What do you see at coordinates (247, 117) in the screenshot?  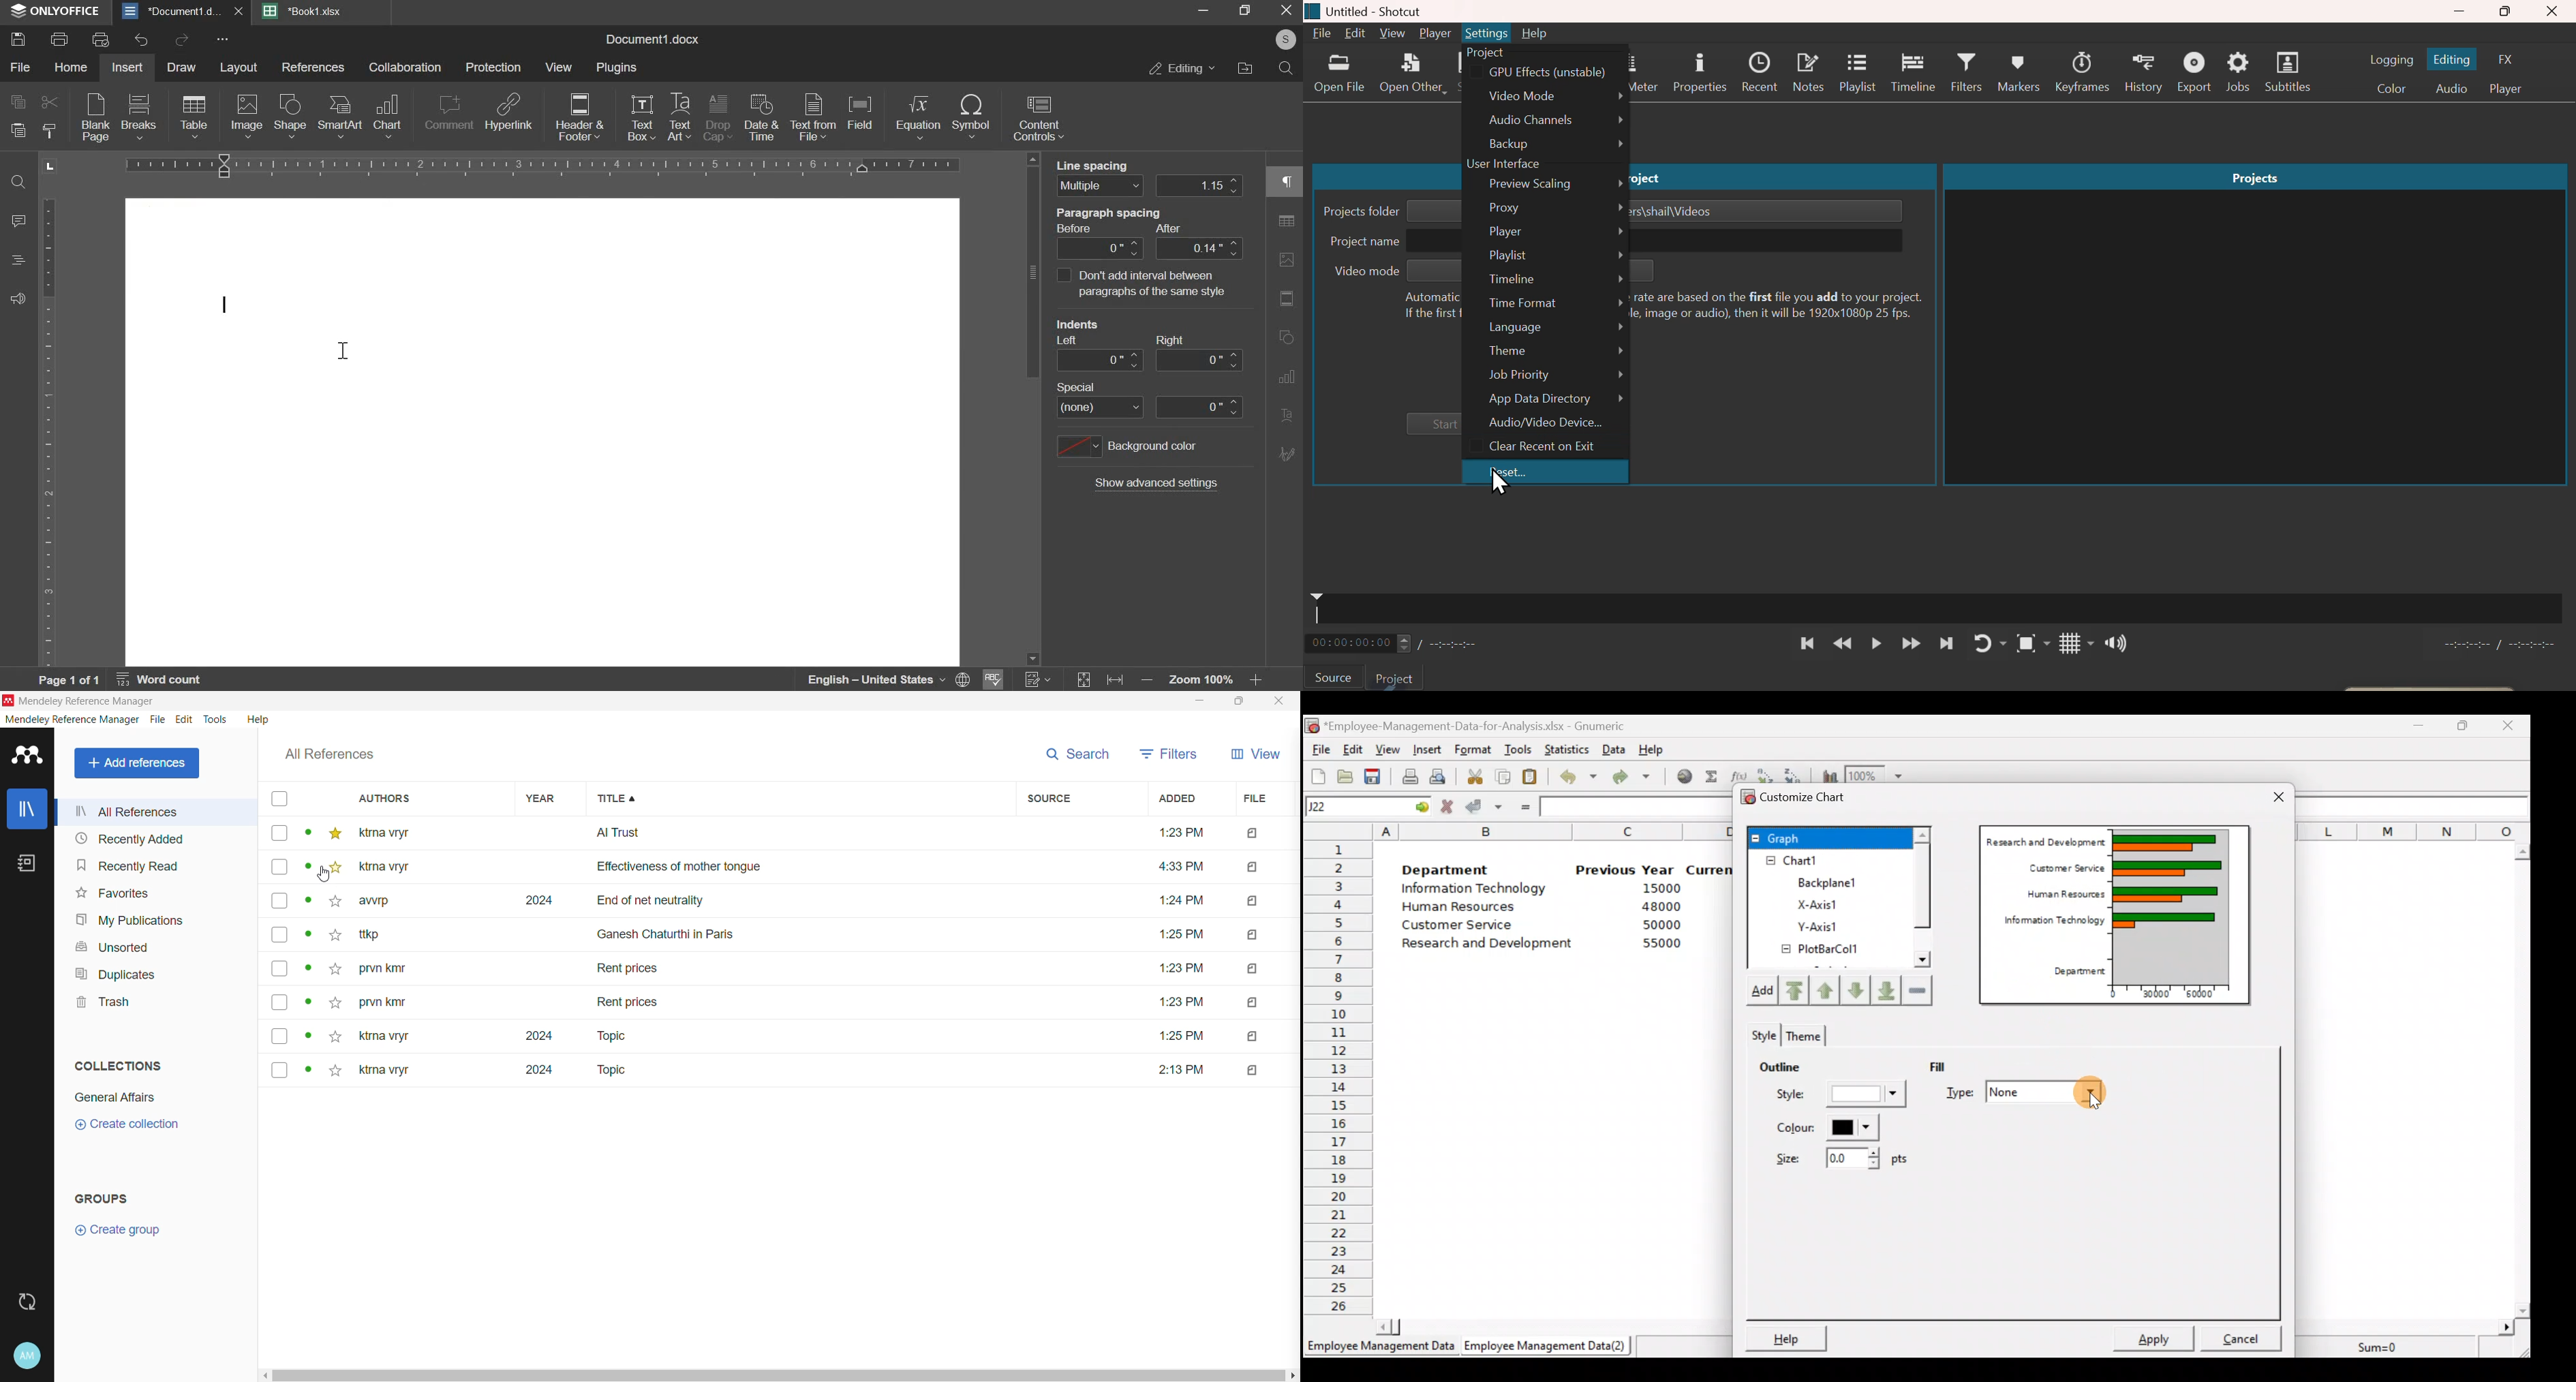 I see `image` at bounding box center [247, 117].